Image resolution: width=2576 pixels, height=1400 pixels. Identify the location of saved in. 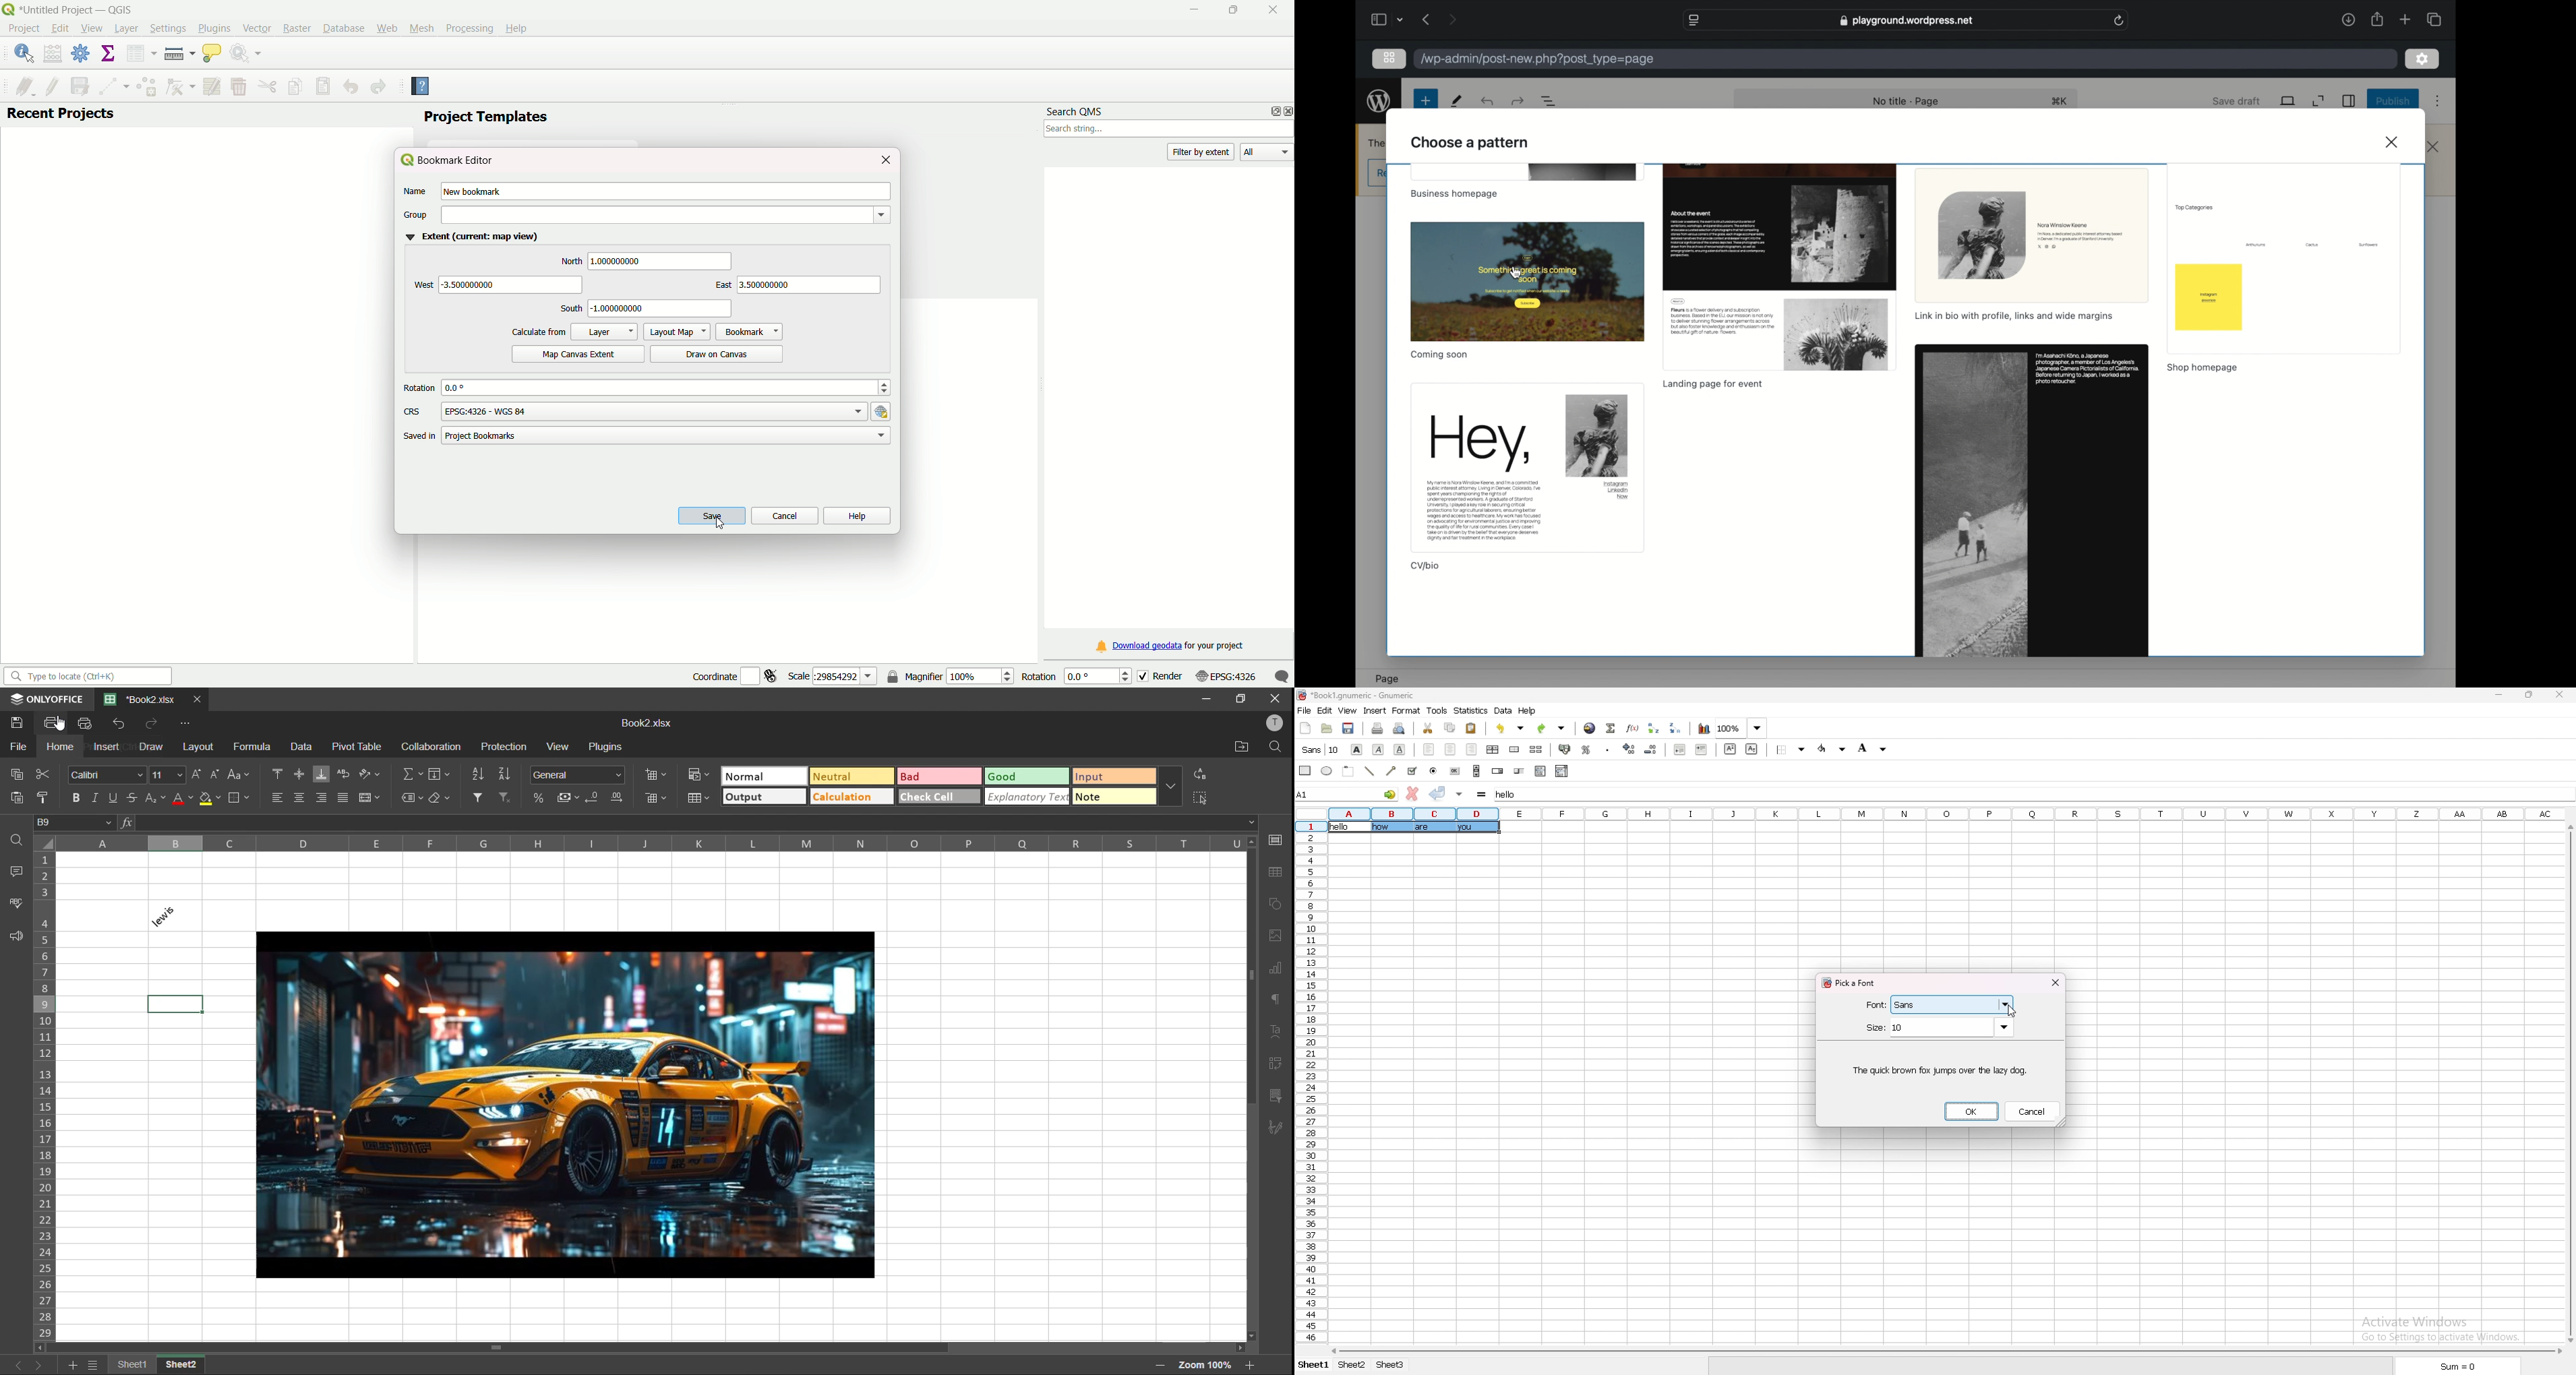
(417, 437).